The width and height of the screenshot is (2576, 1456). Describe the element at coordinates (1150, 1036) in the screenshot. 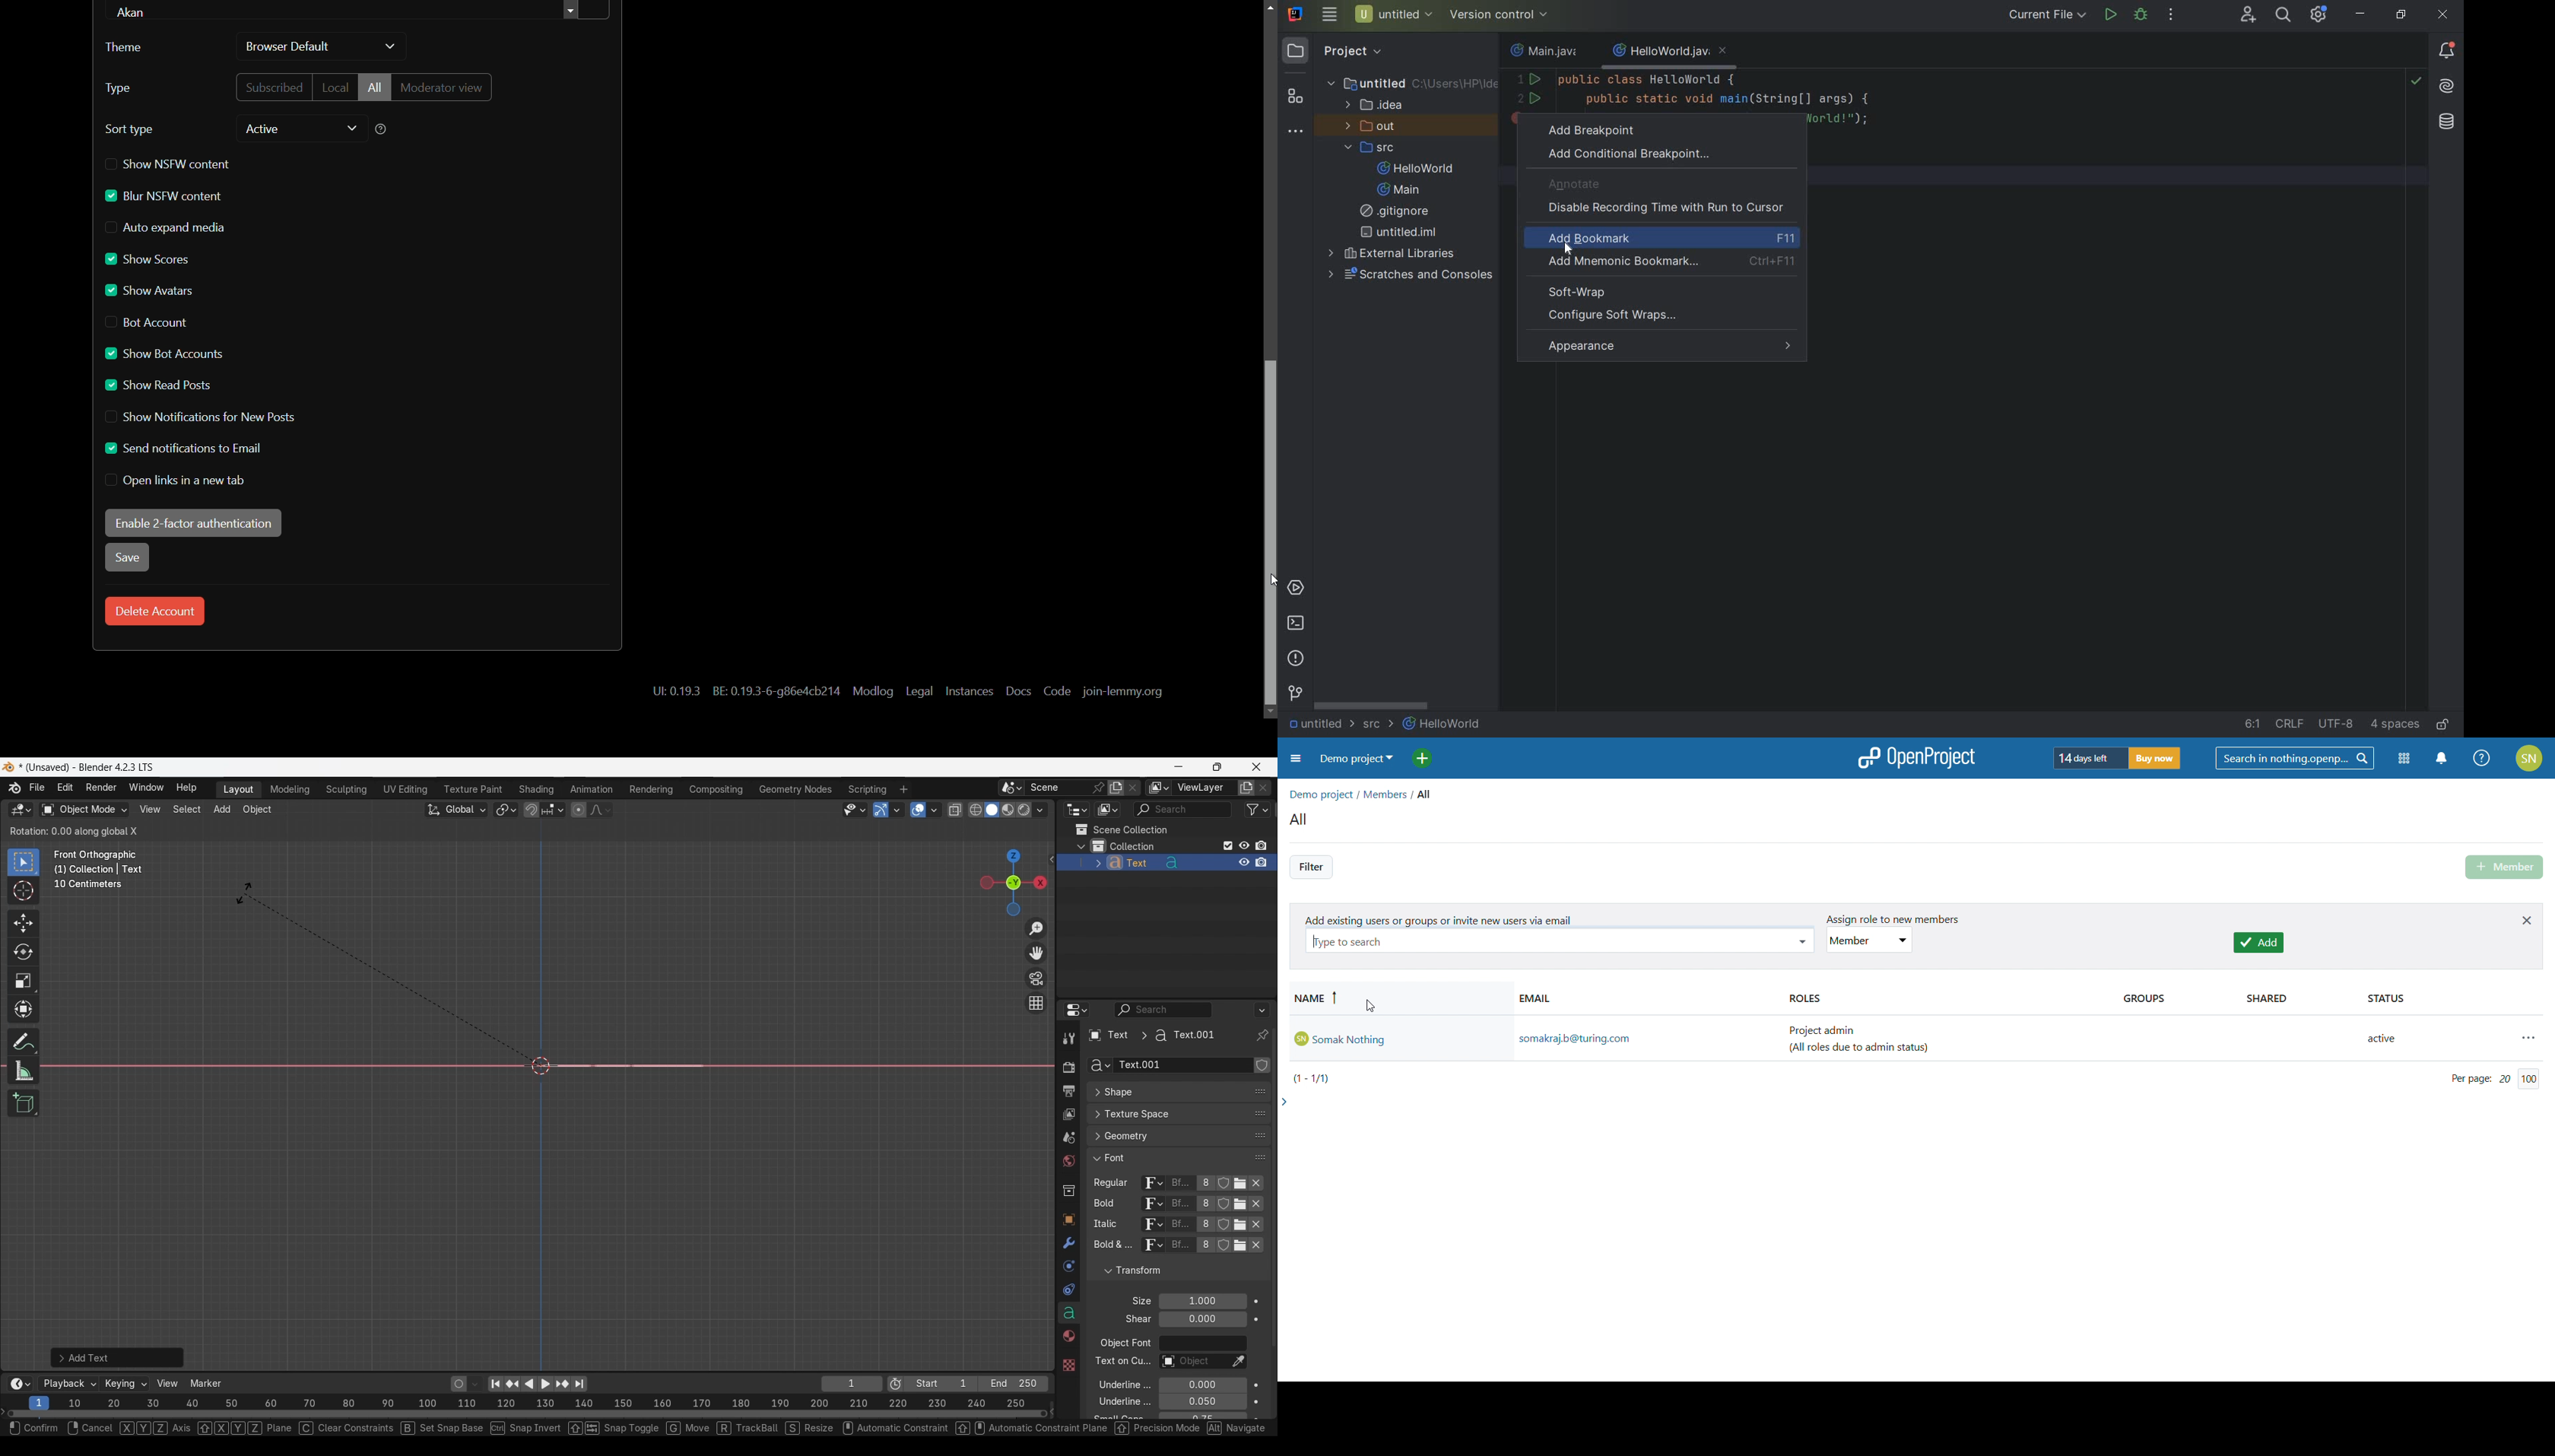

I see `Pathway of current panel changed` at that location.